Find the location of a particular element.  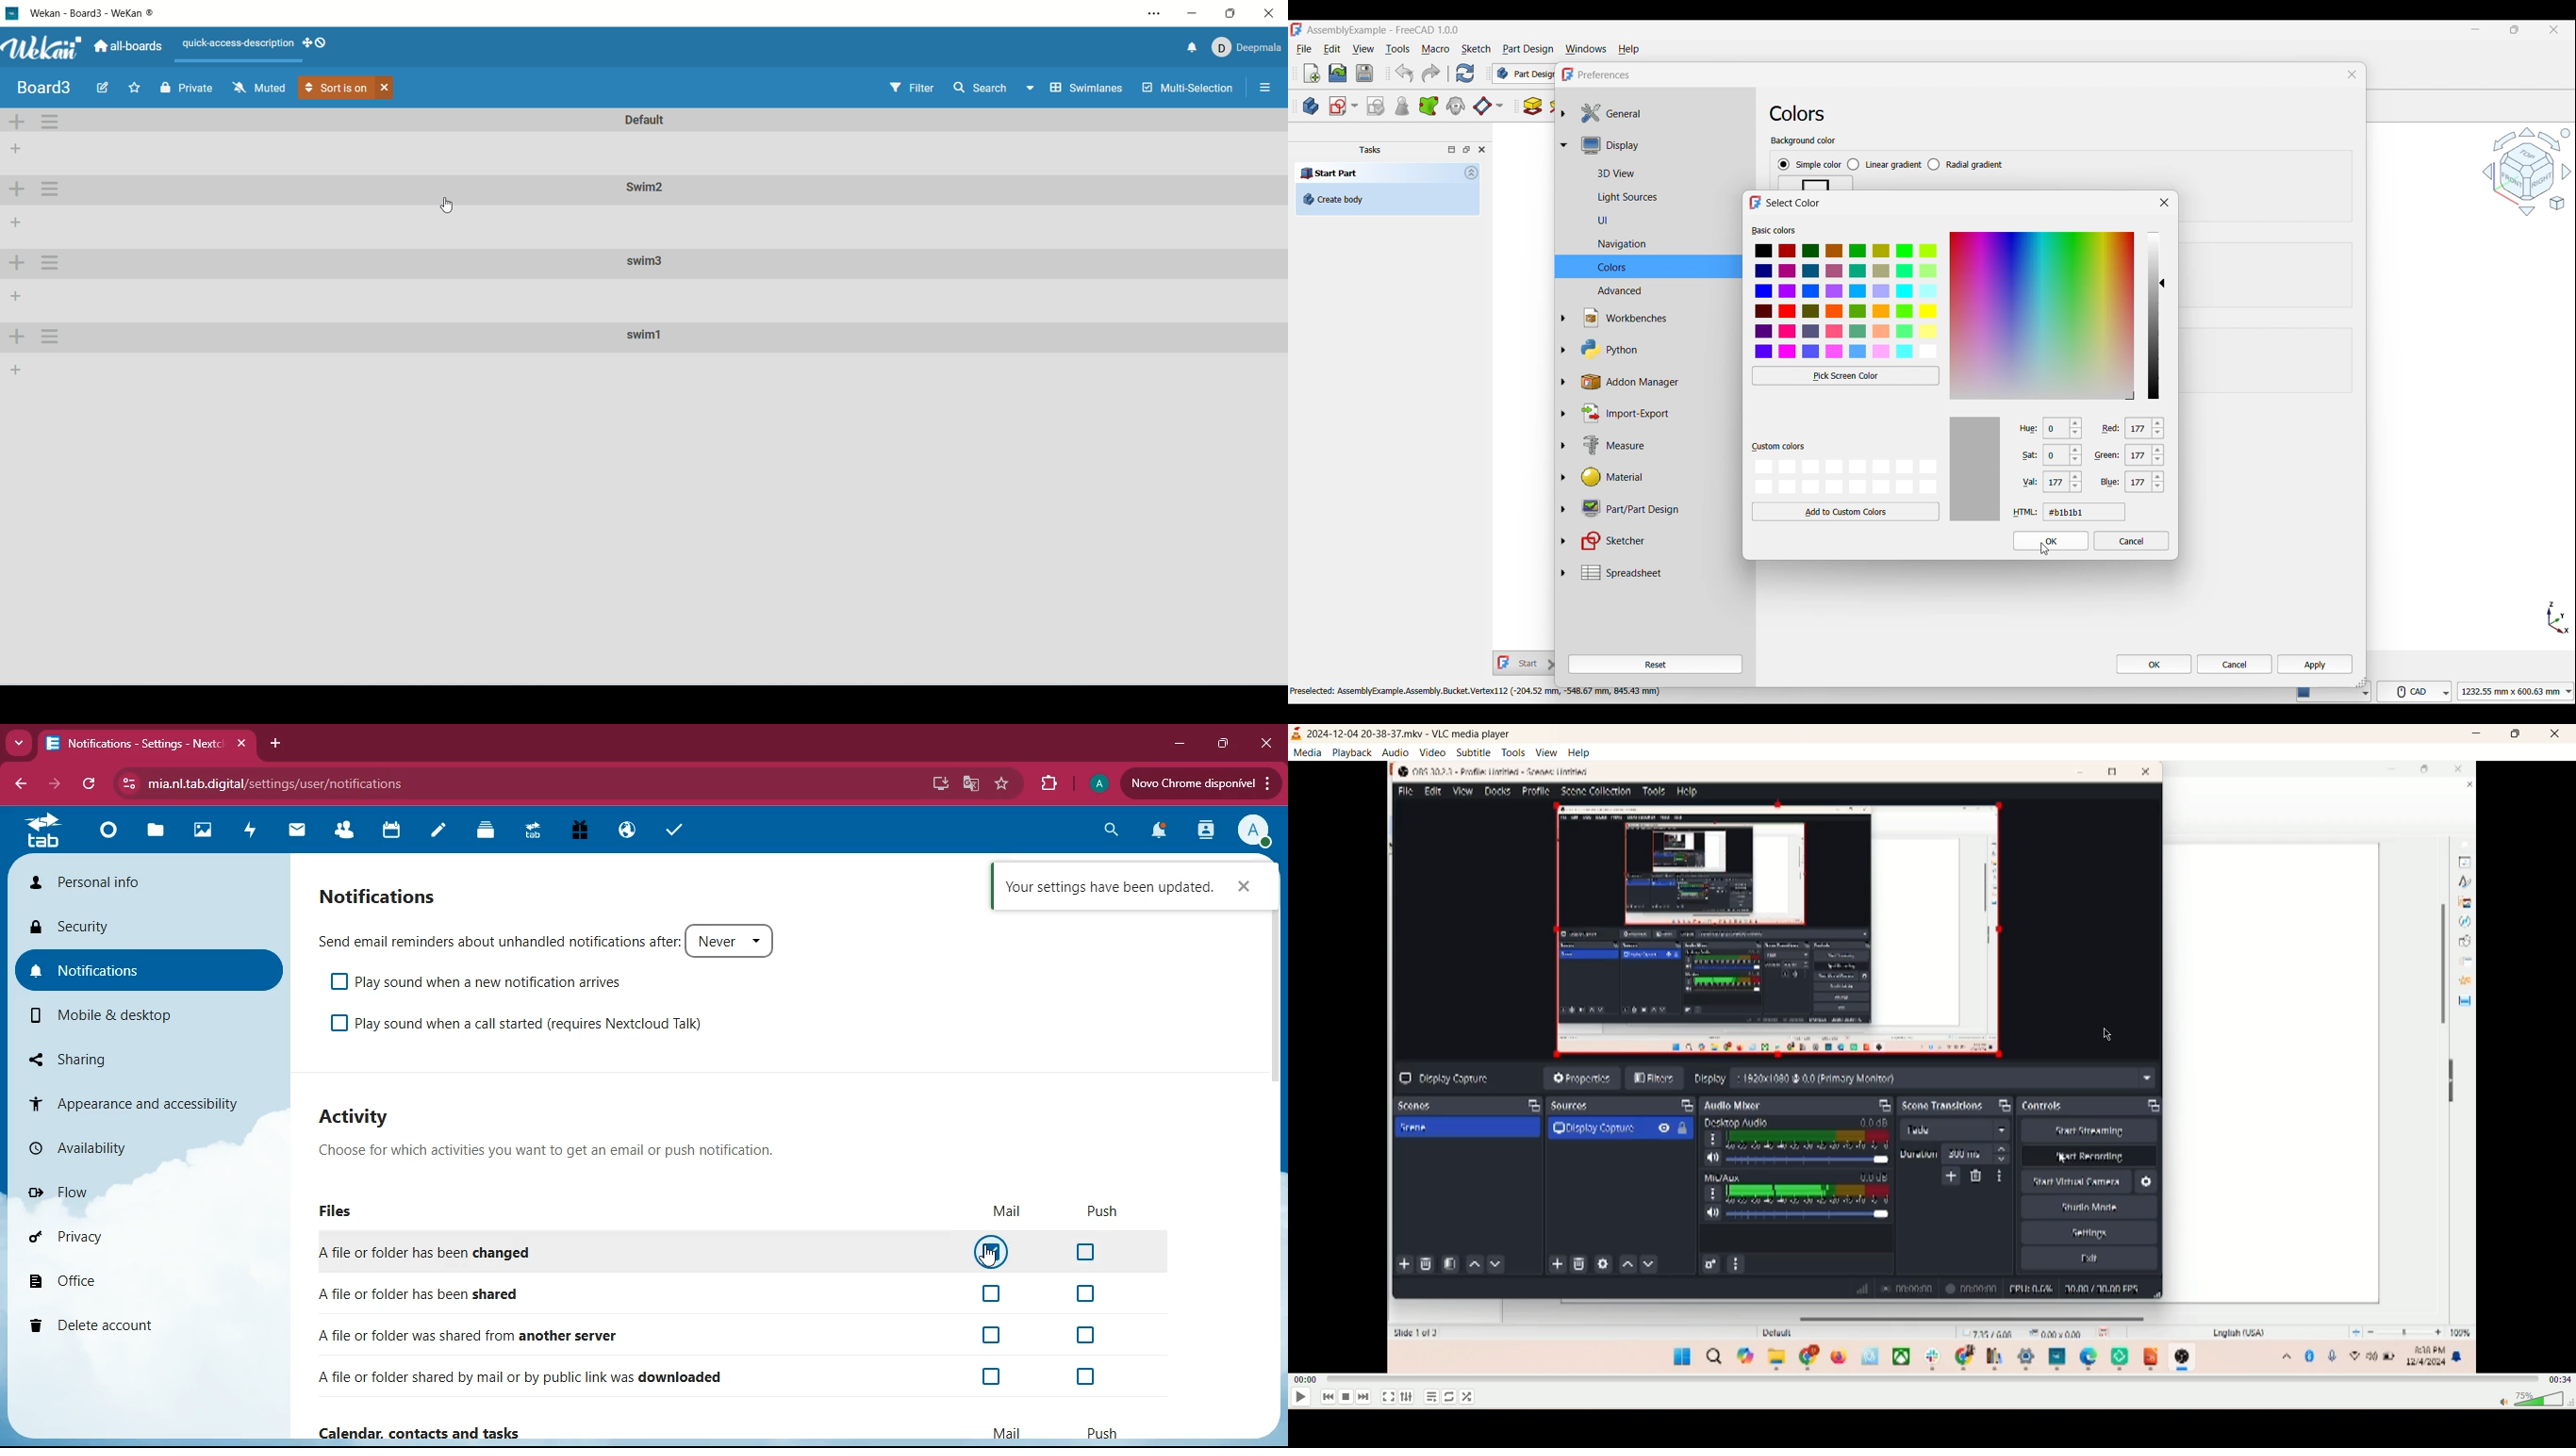

Radial gradient toggle is located at coordinates (1966, 164).